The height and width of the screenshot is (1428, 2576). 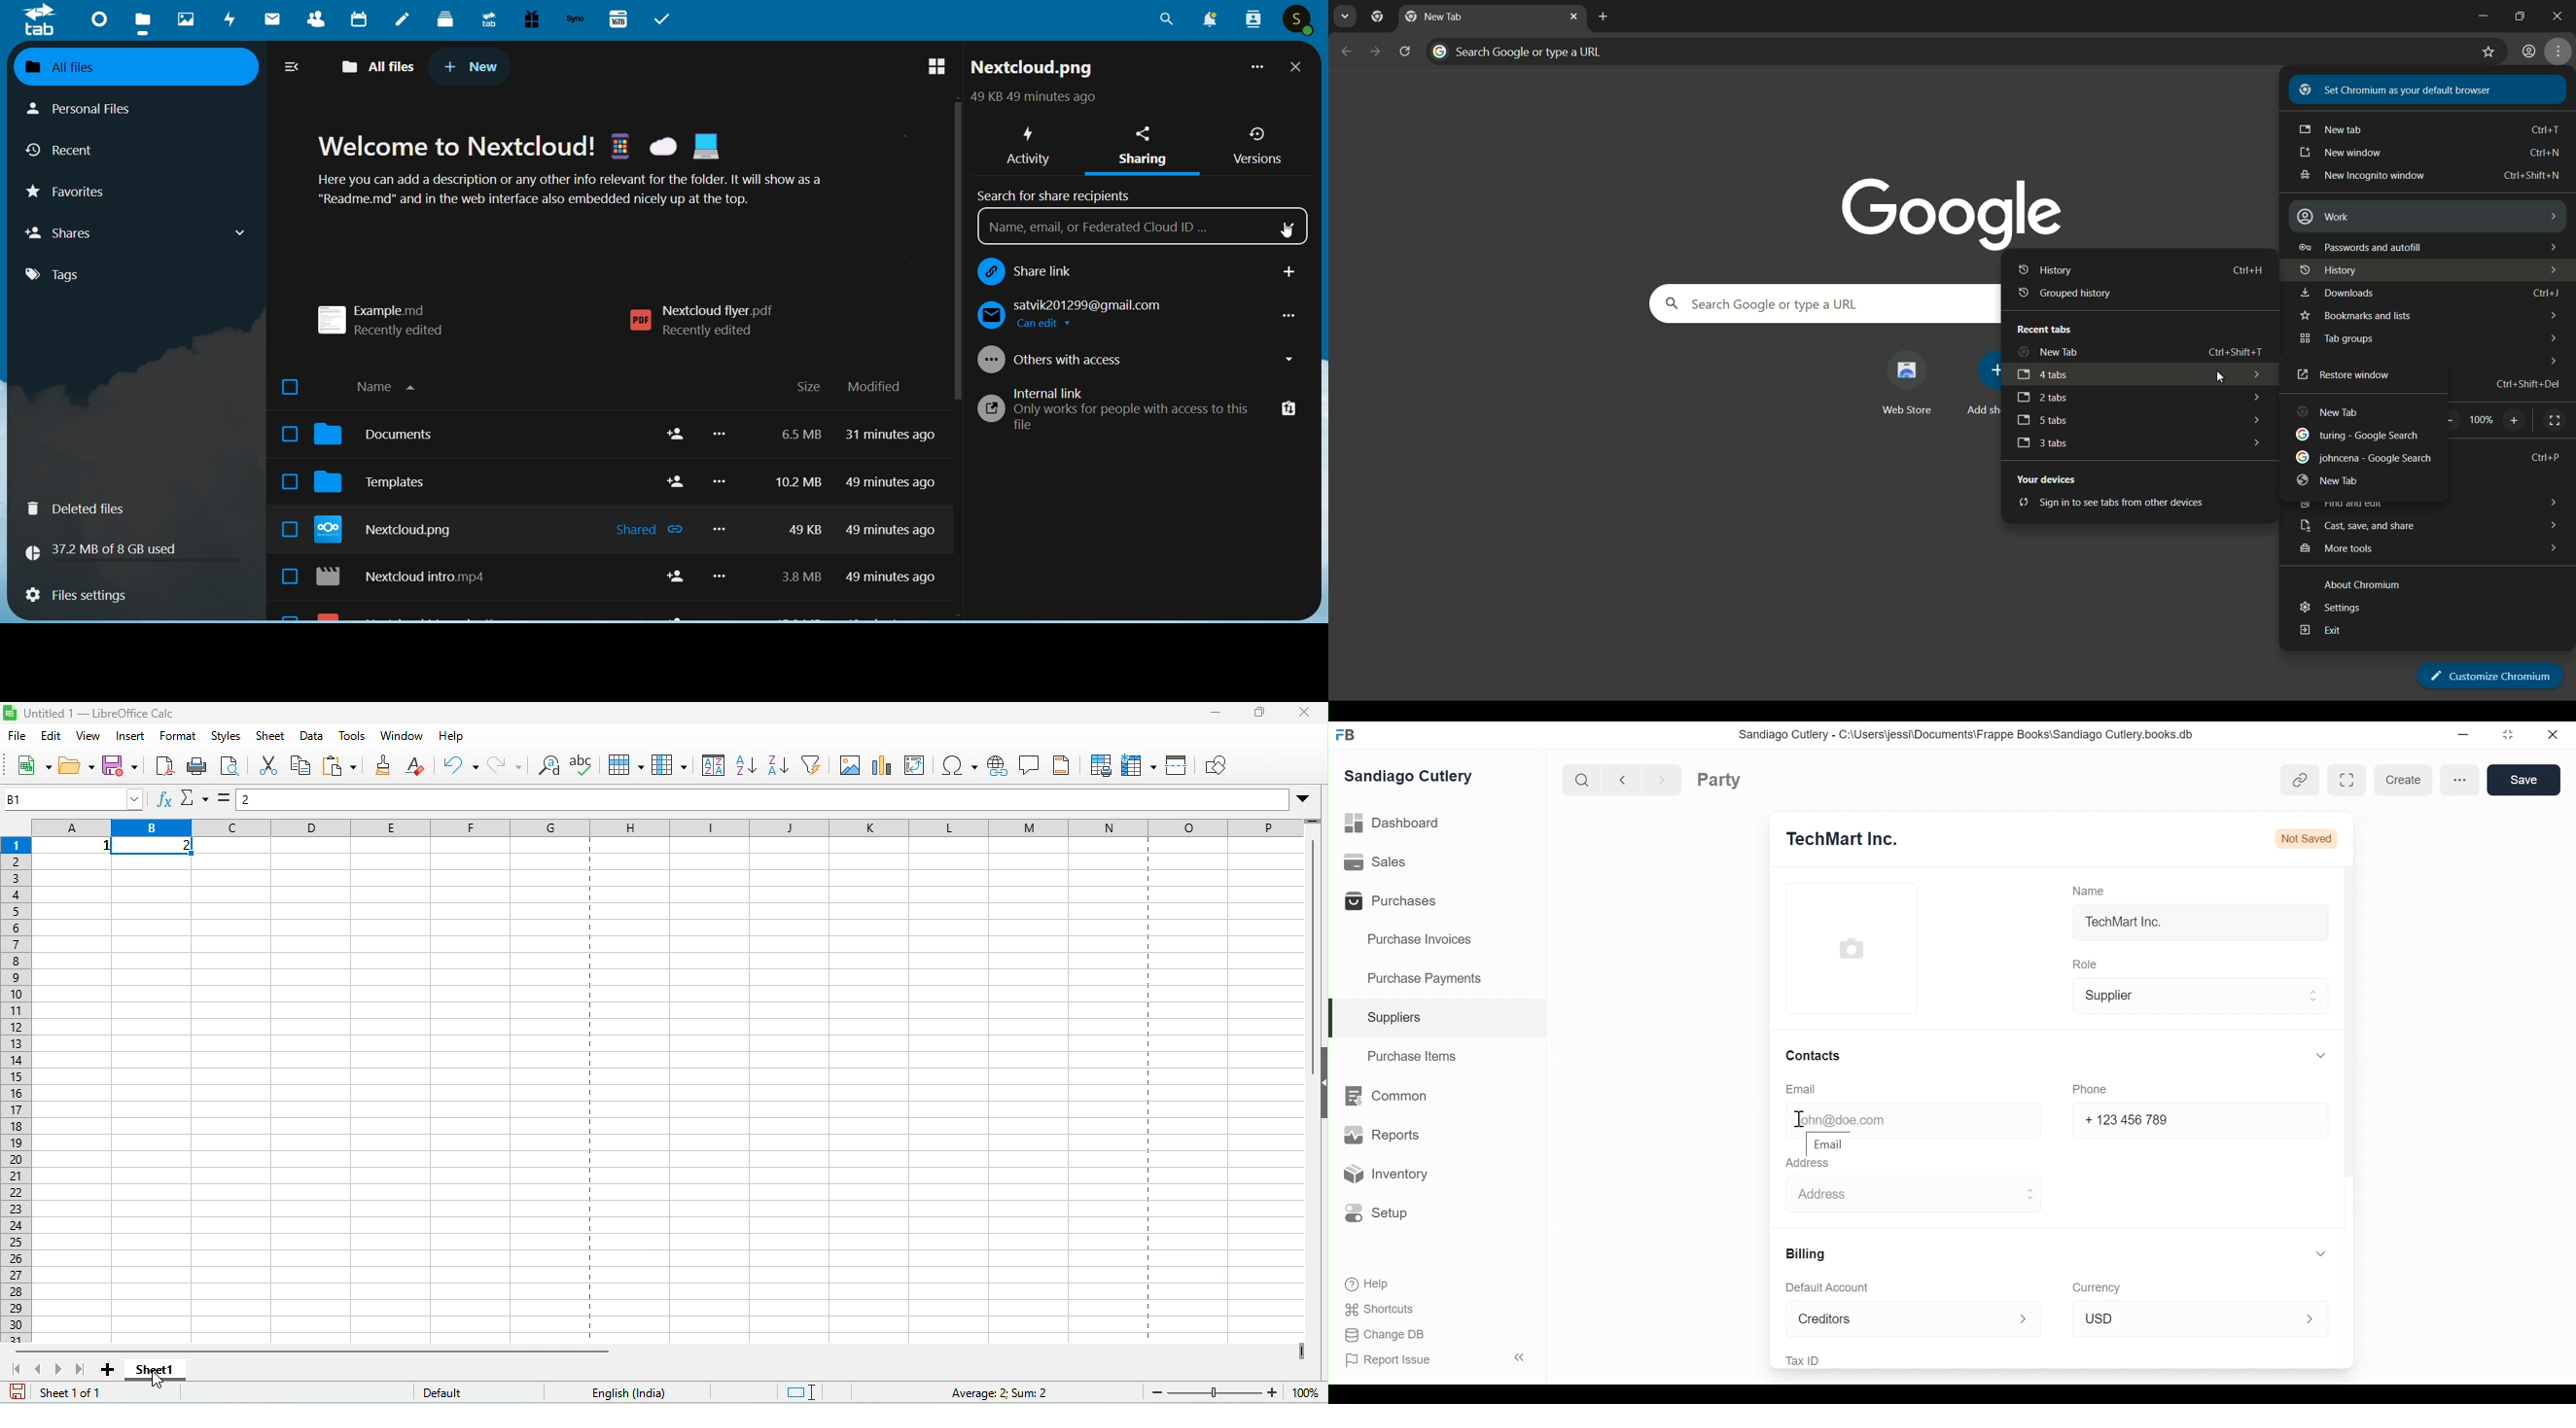 I want to click on dropdown arrows, so click(x=2254, y=398).